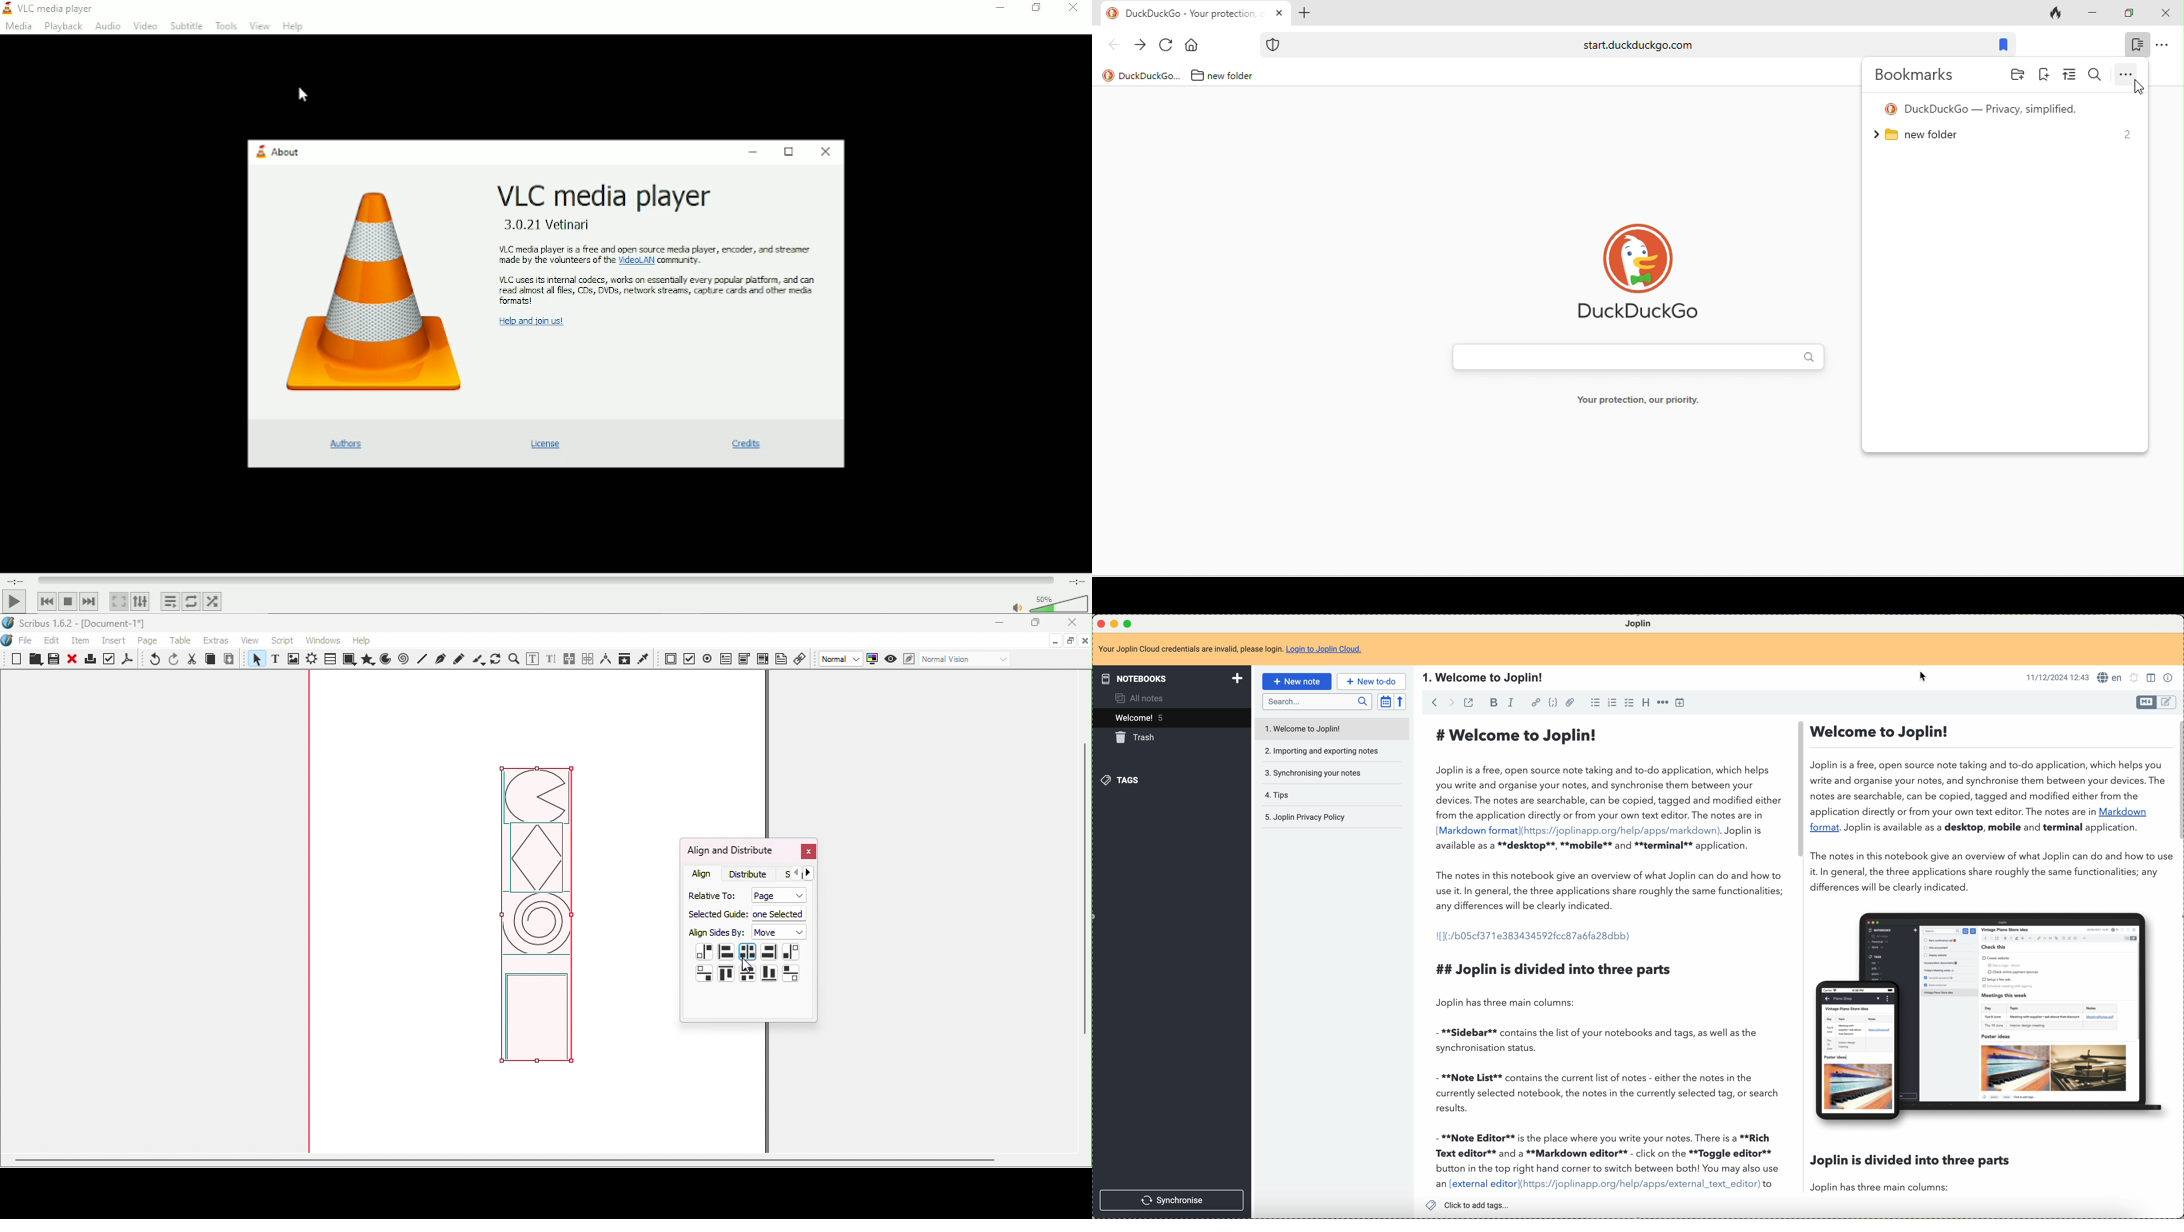 The width and height of the screenshot is (2184, 1232). I want to click on navigate foward, so click(1450, 702).